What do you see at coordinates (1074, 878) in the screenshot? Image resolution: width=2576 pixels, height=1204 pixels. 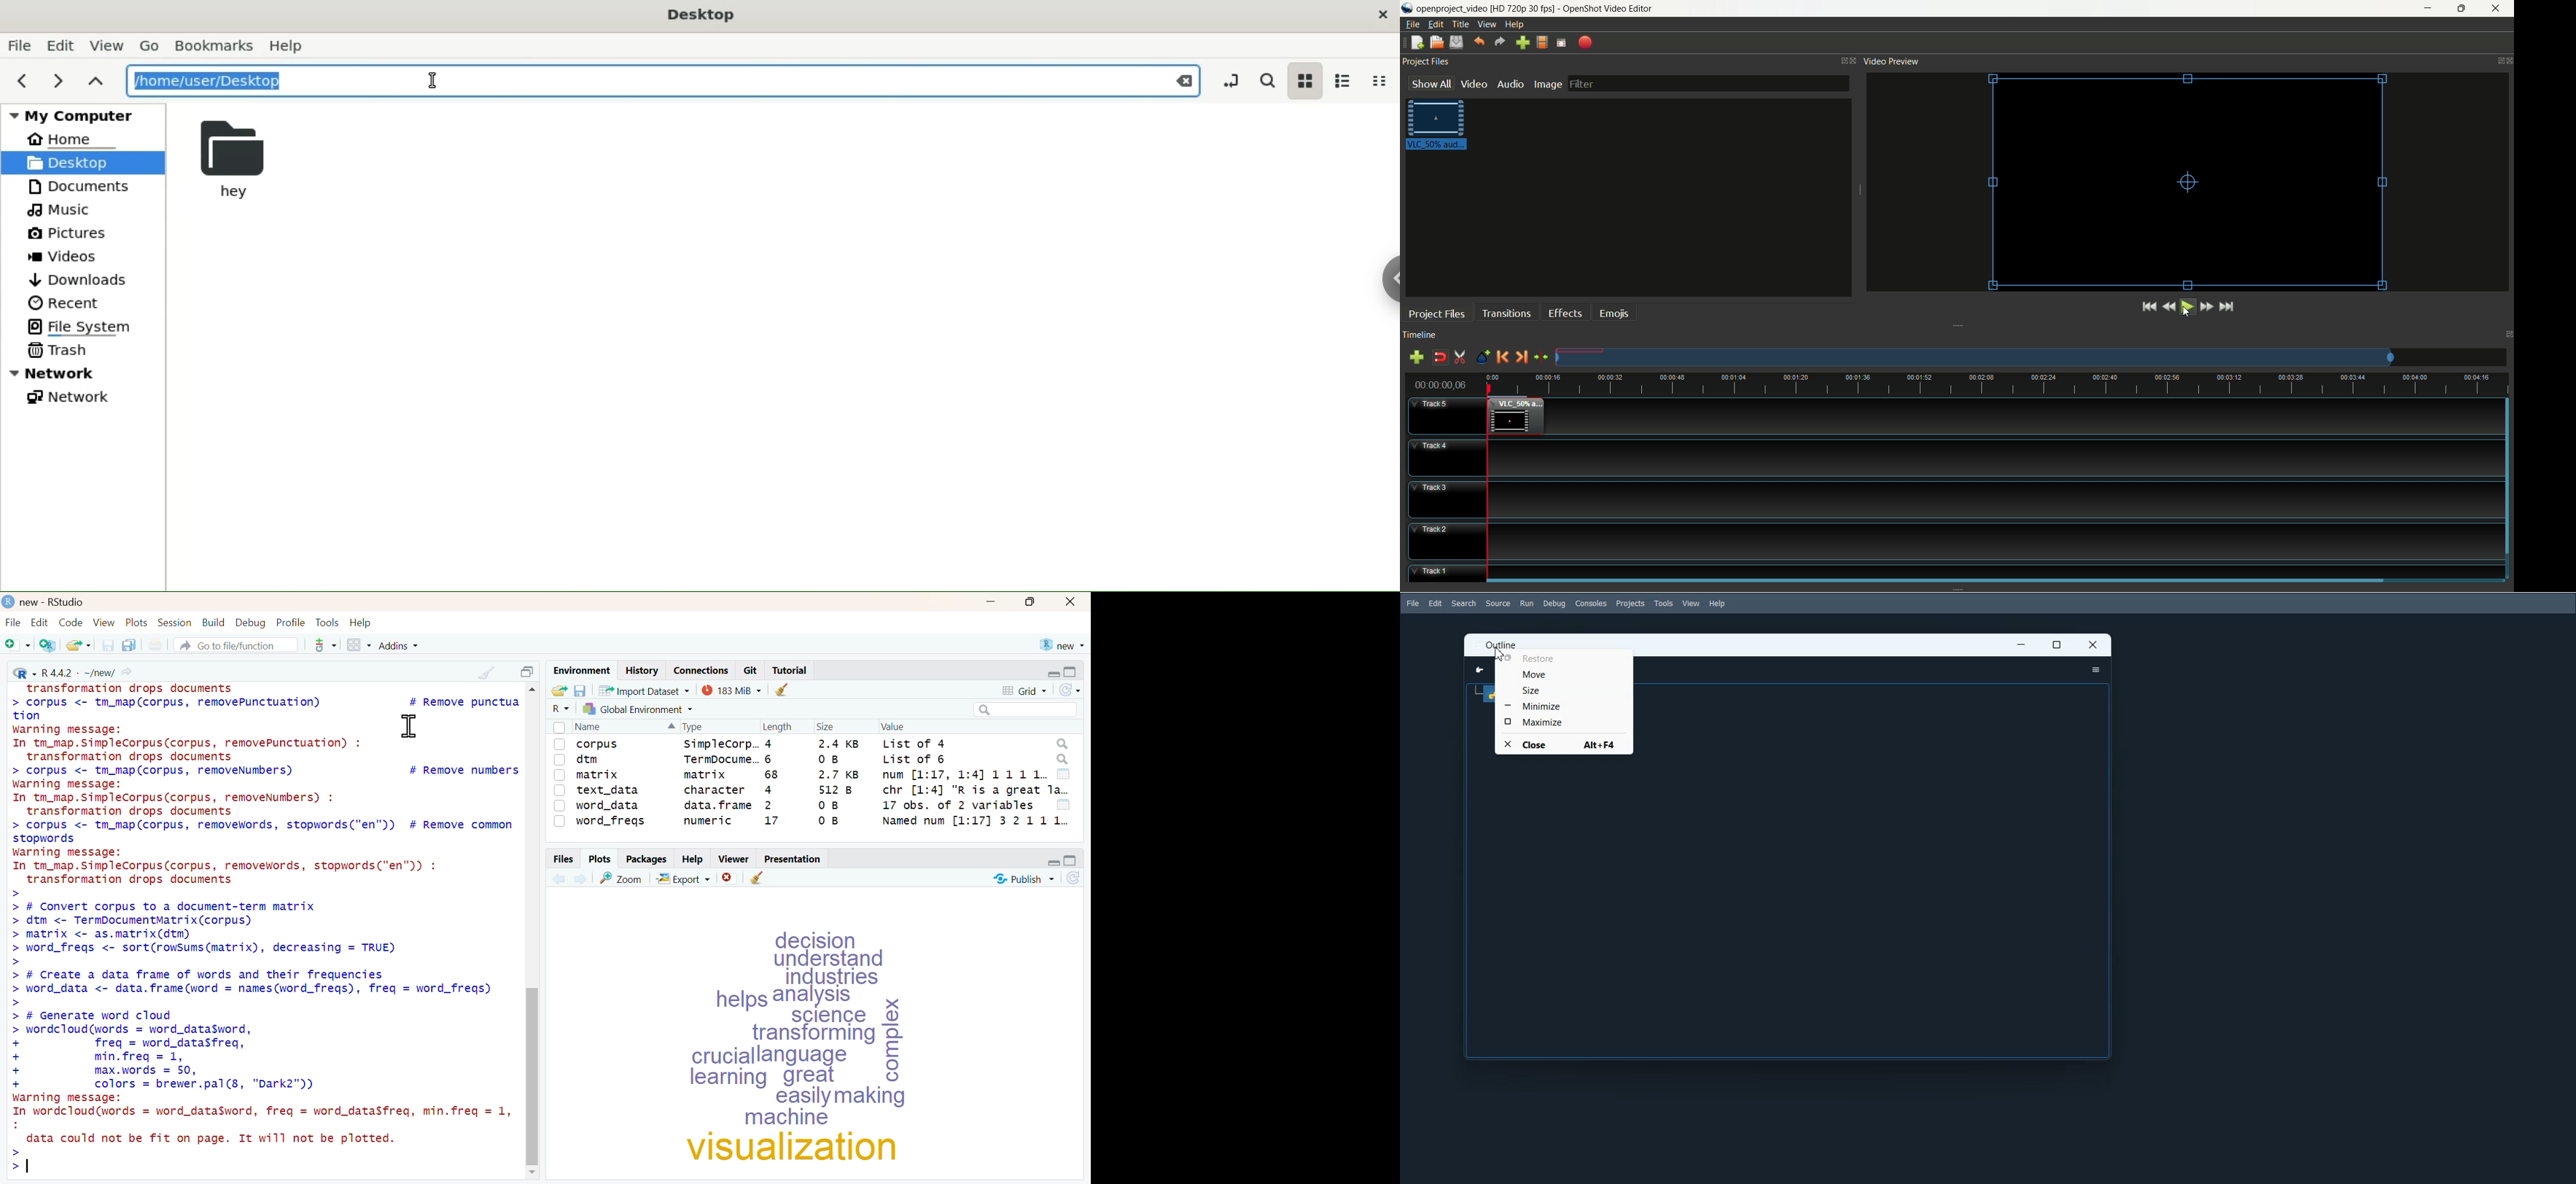 I see `Refresh` at bounding box center [1074, 878].